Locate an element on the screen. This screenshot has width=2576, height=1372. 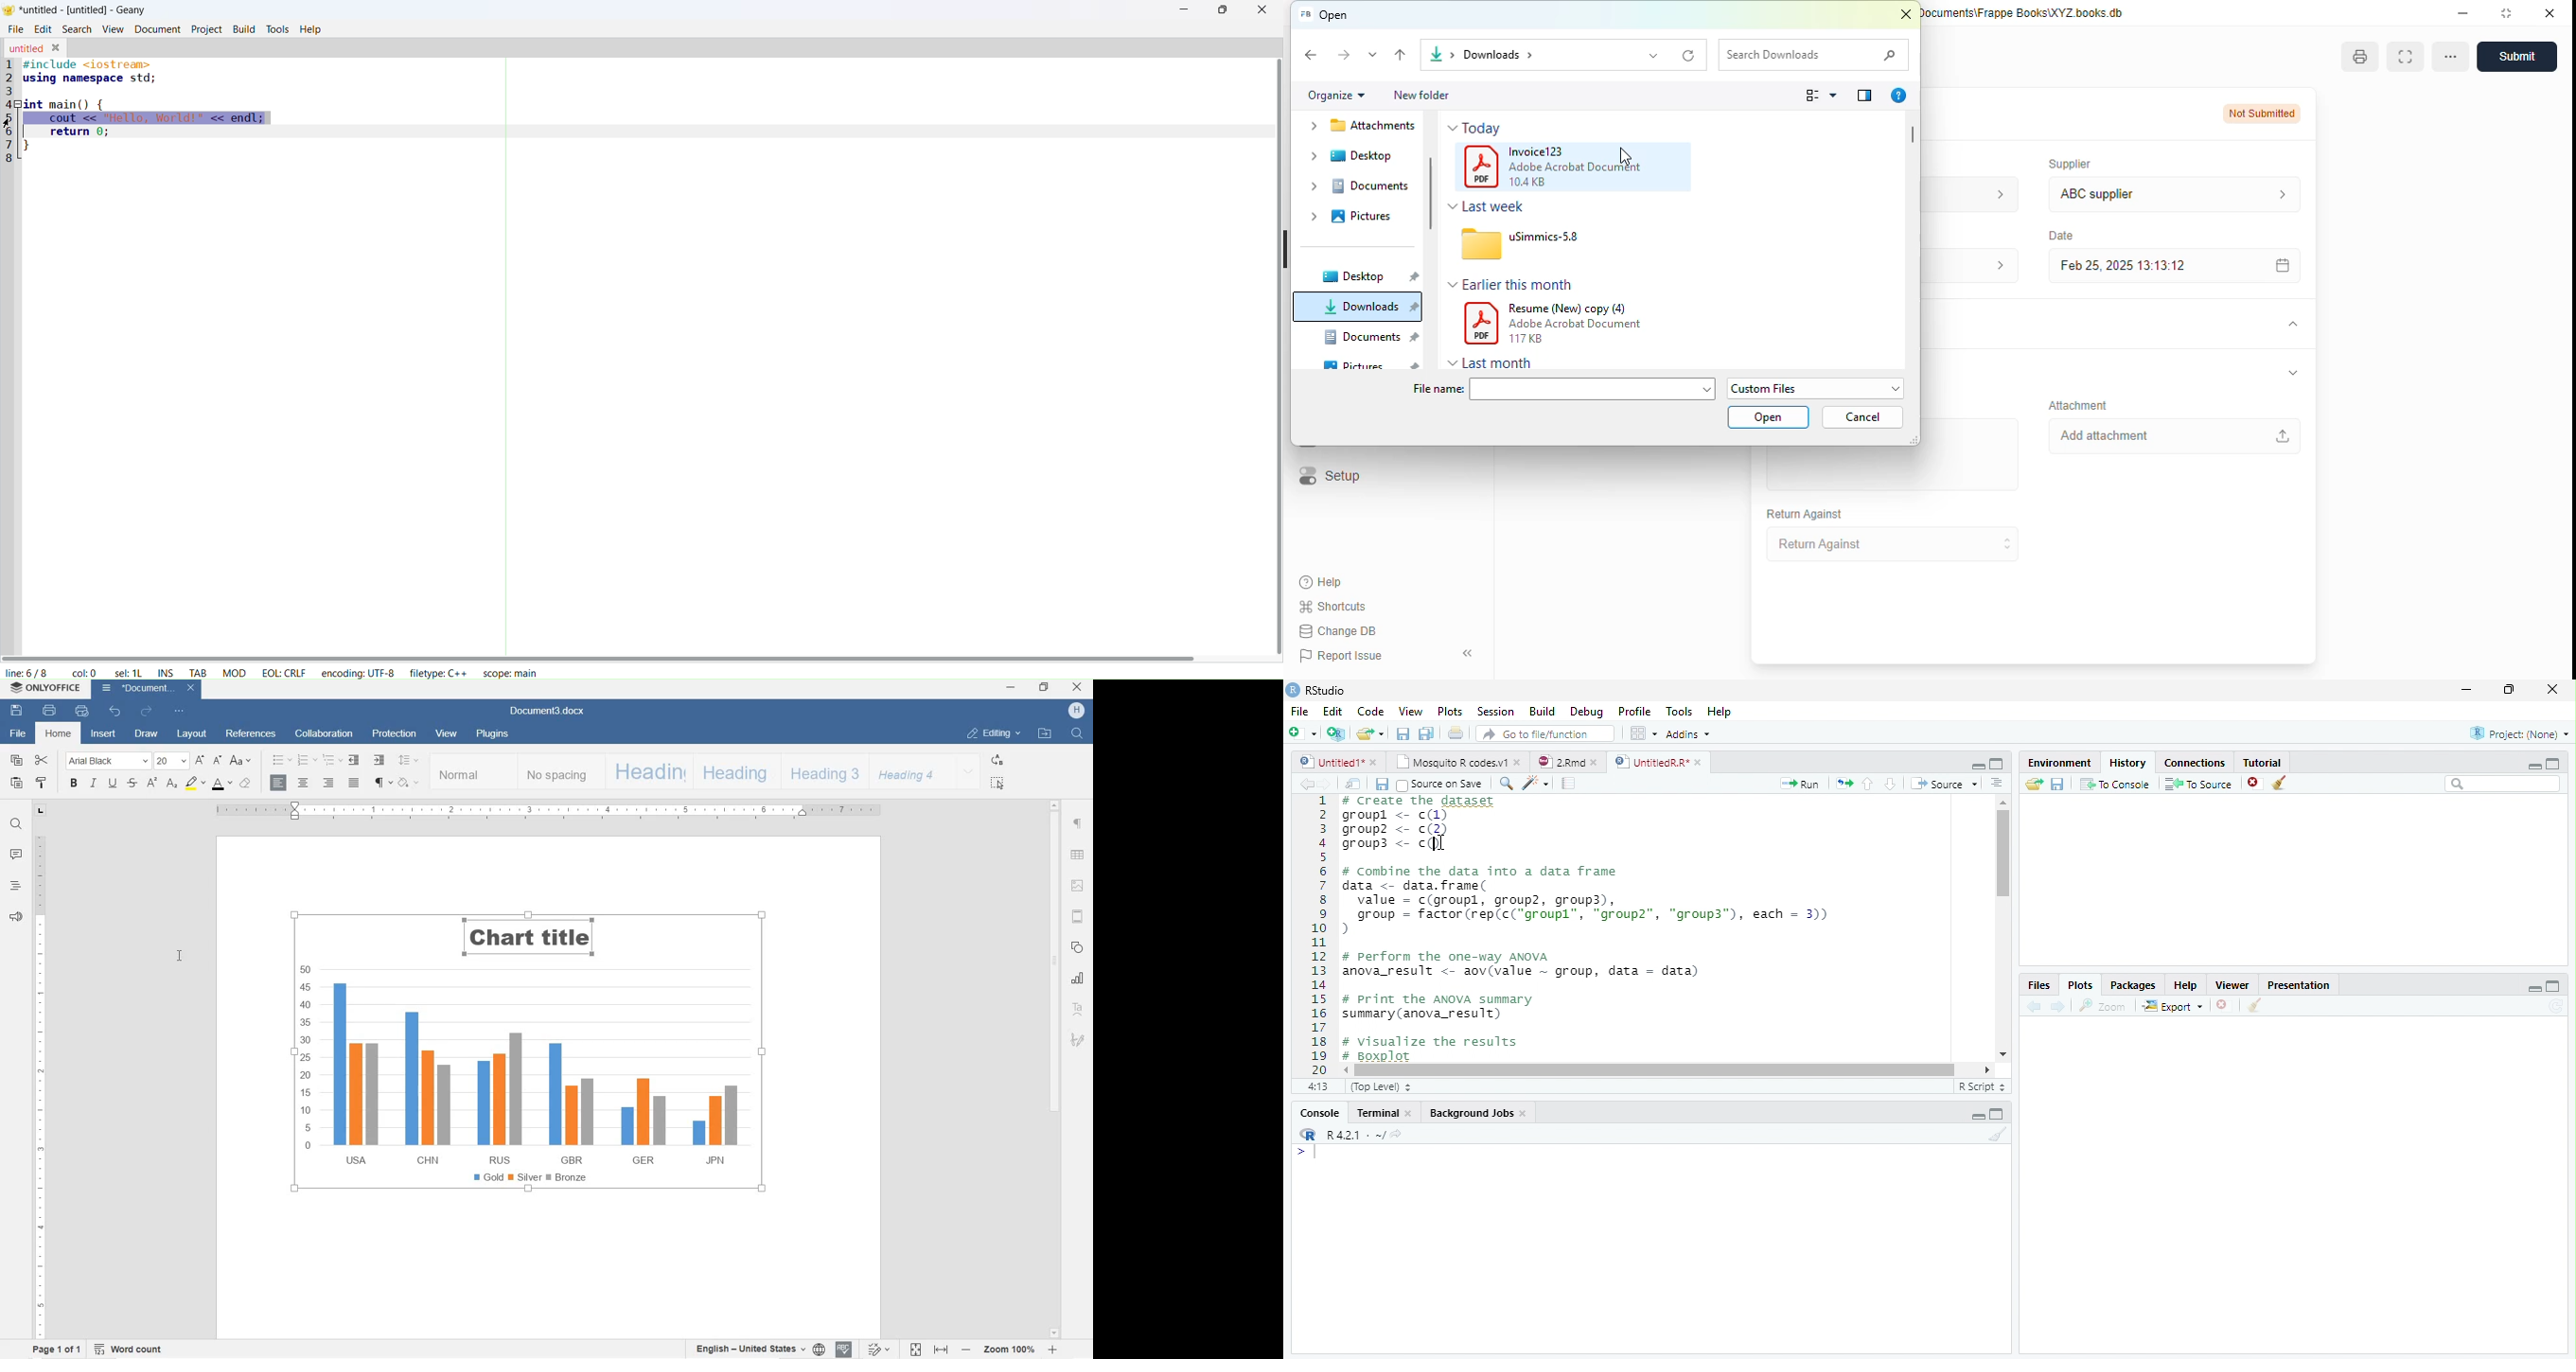
change DB is located at coordinates (1337, 631).